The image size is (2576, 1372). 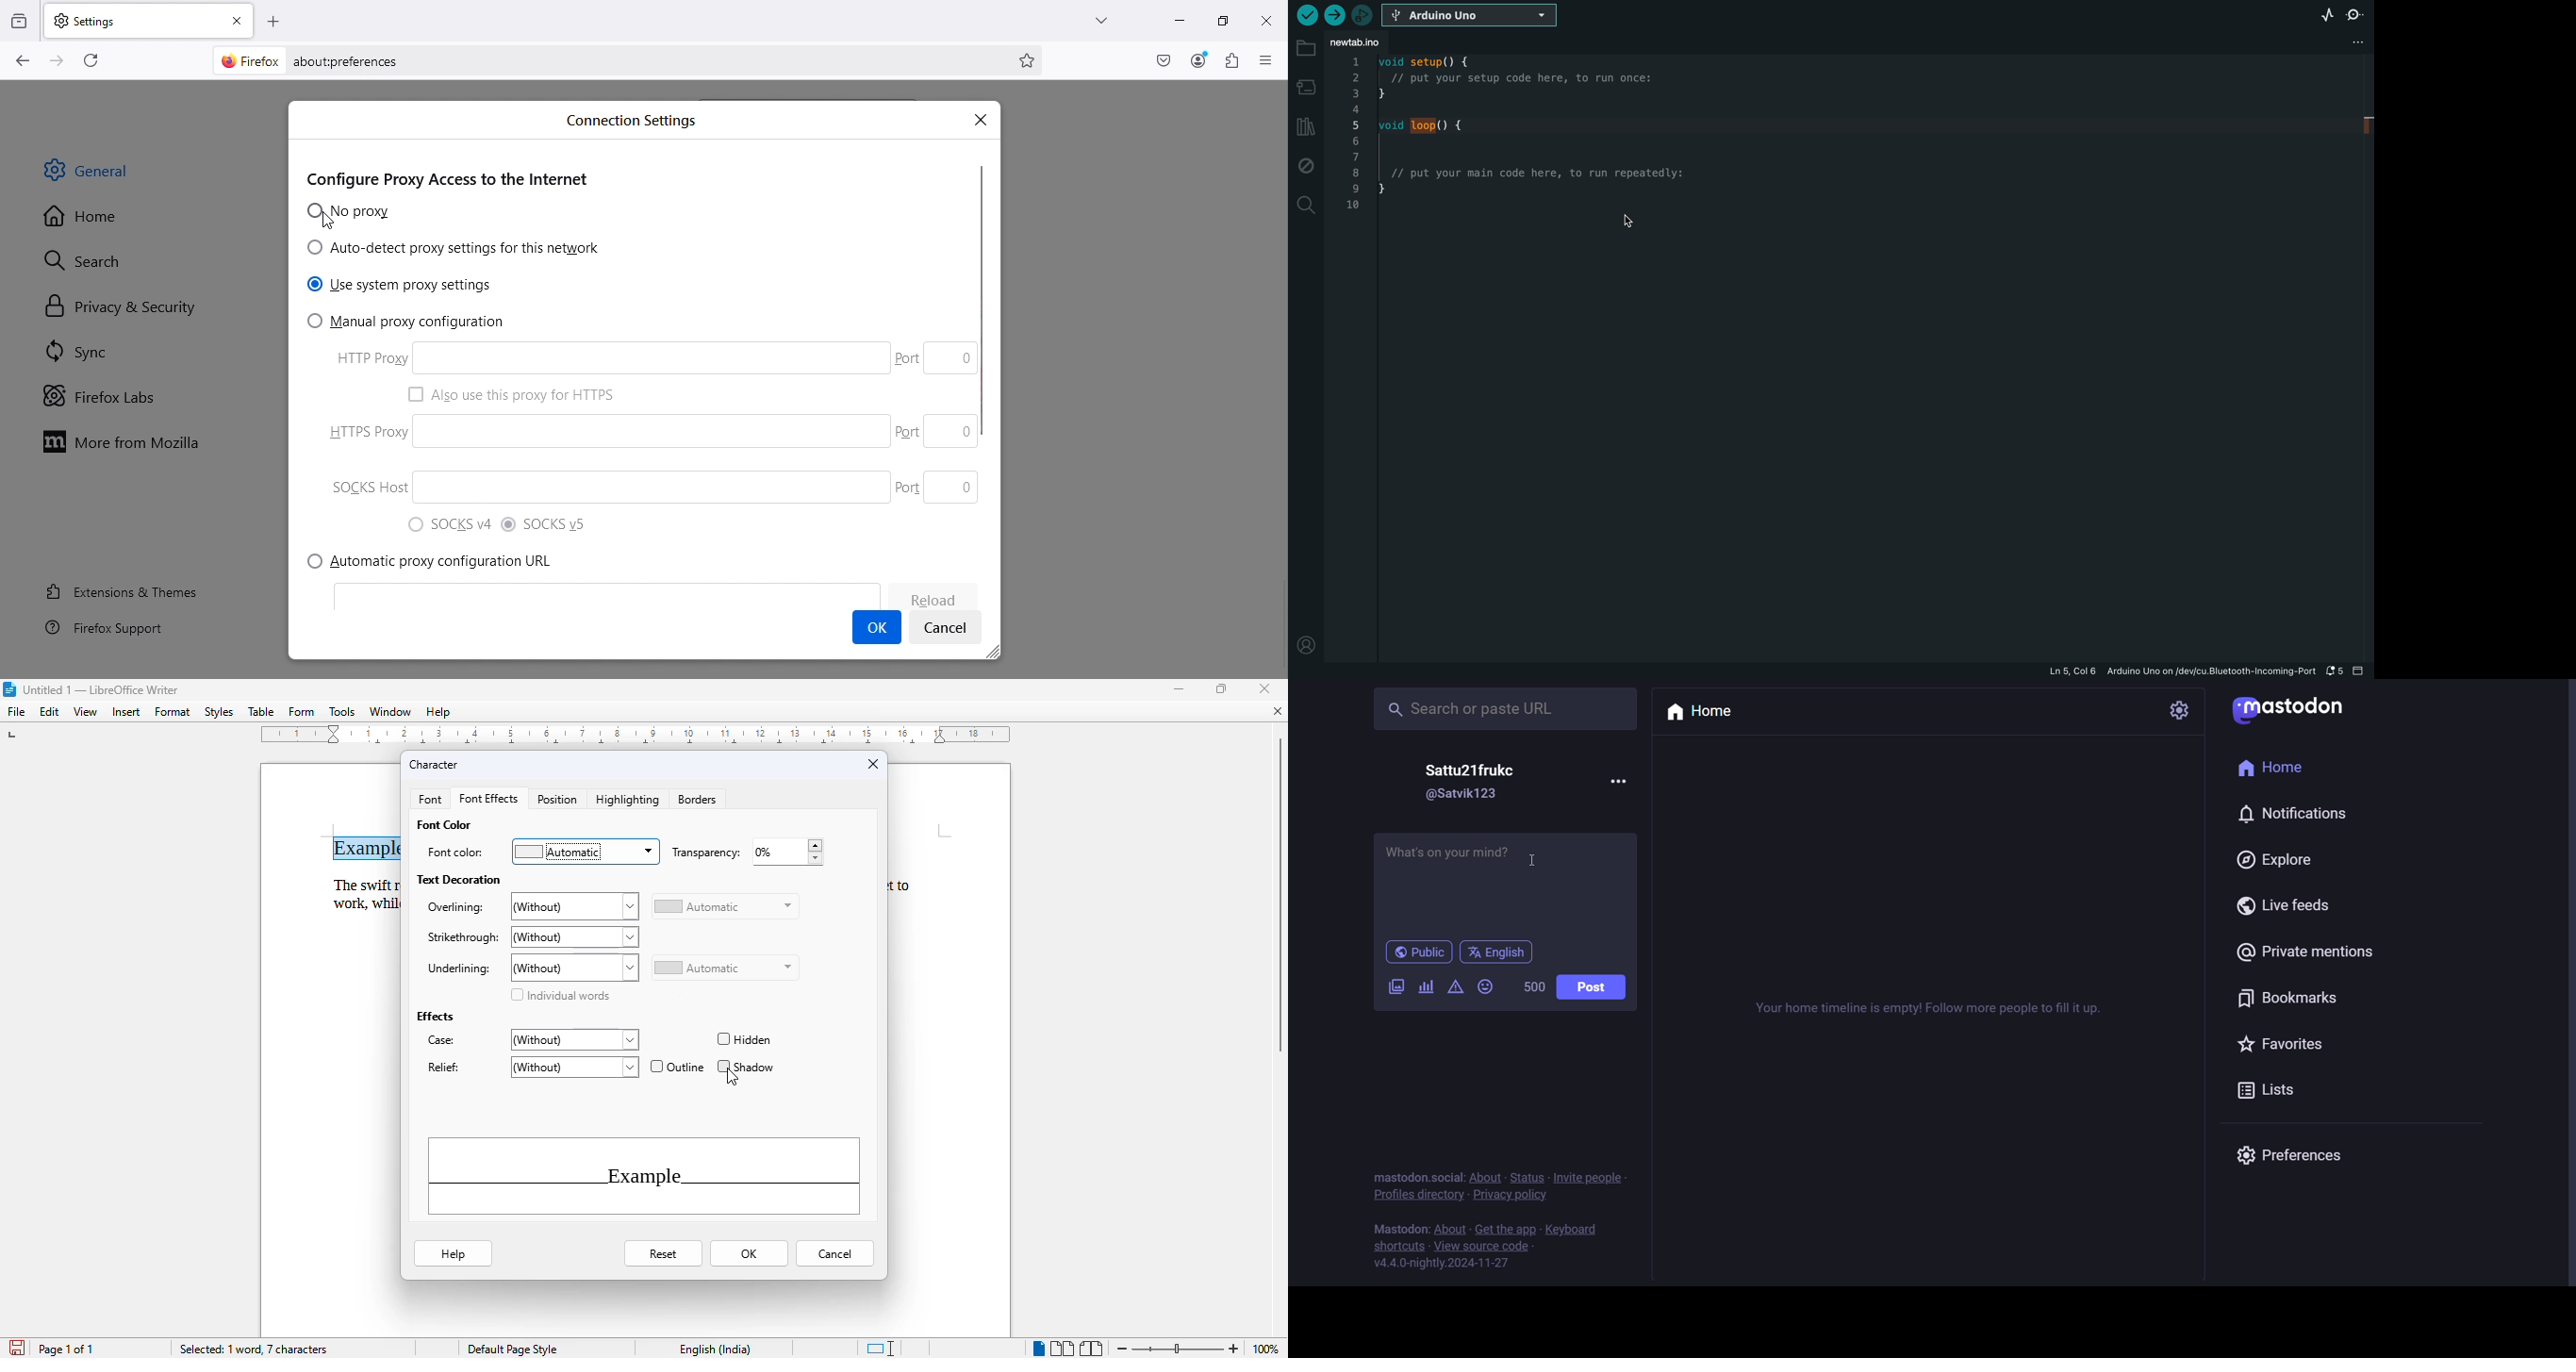 I want to click on View recent browsing across windows and devices, so click(x=20, y=17).